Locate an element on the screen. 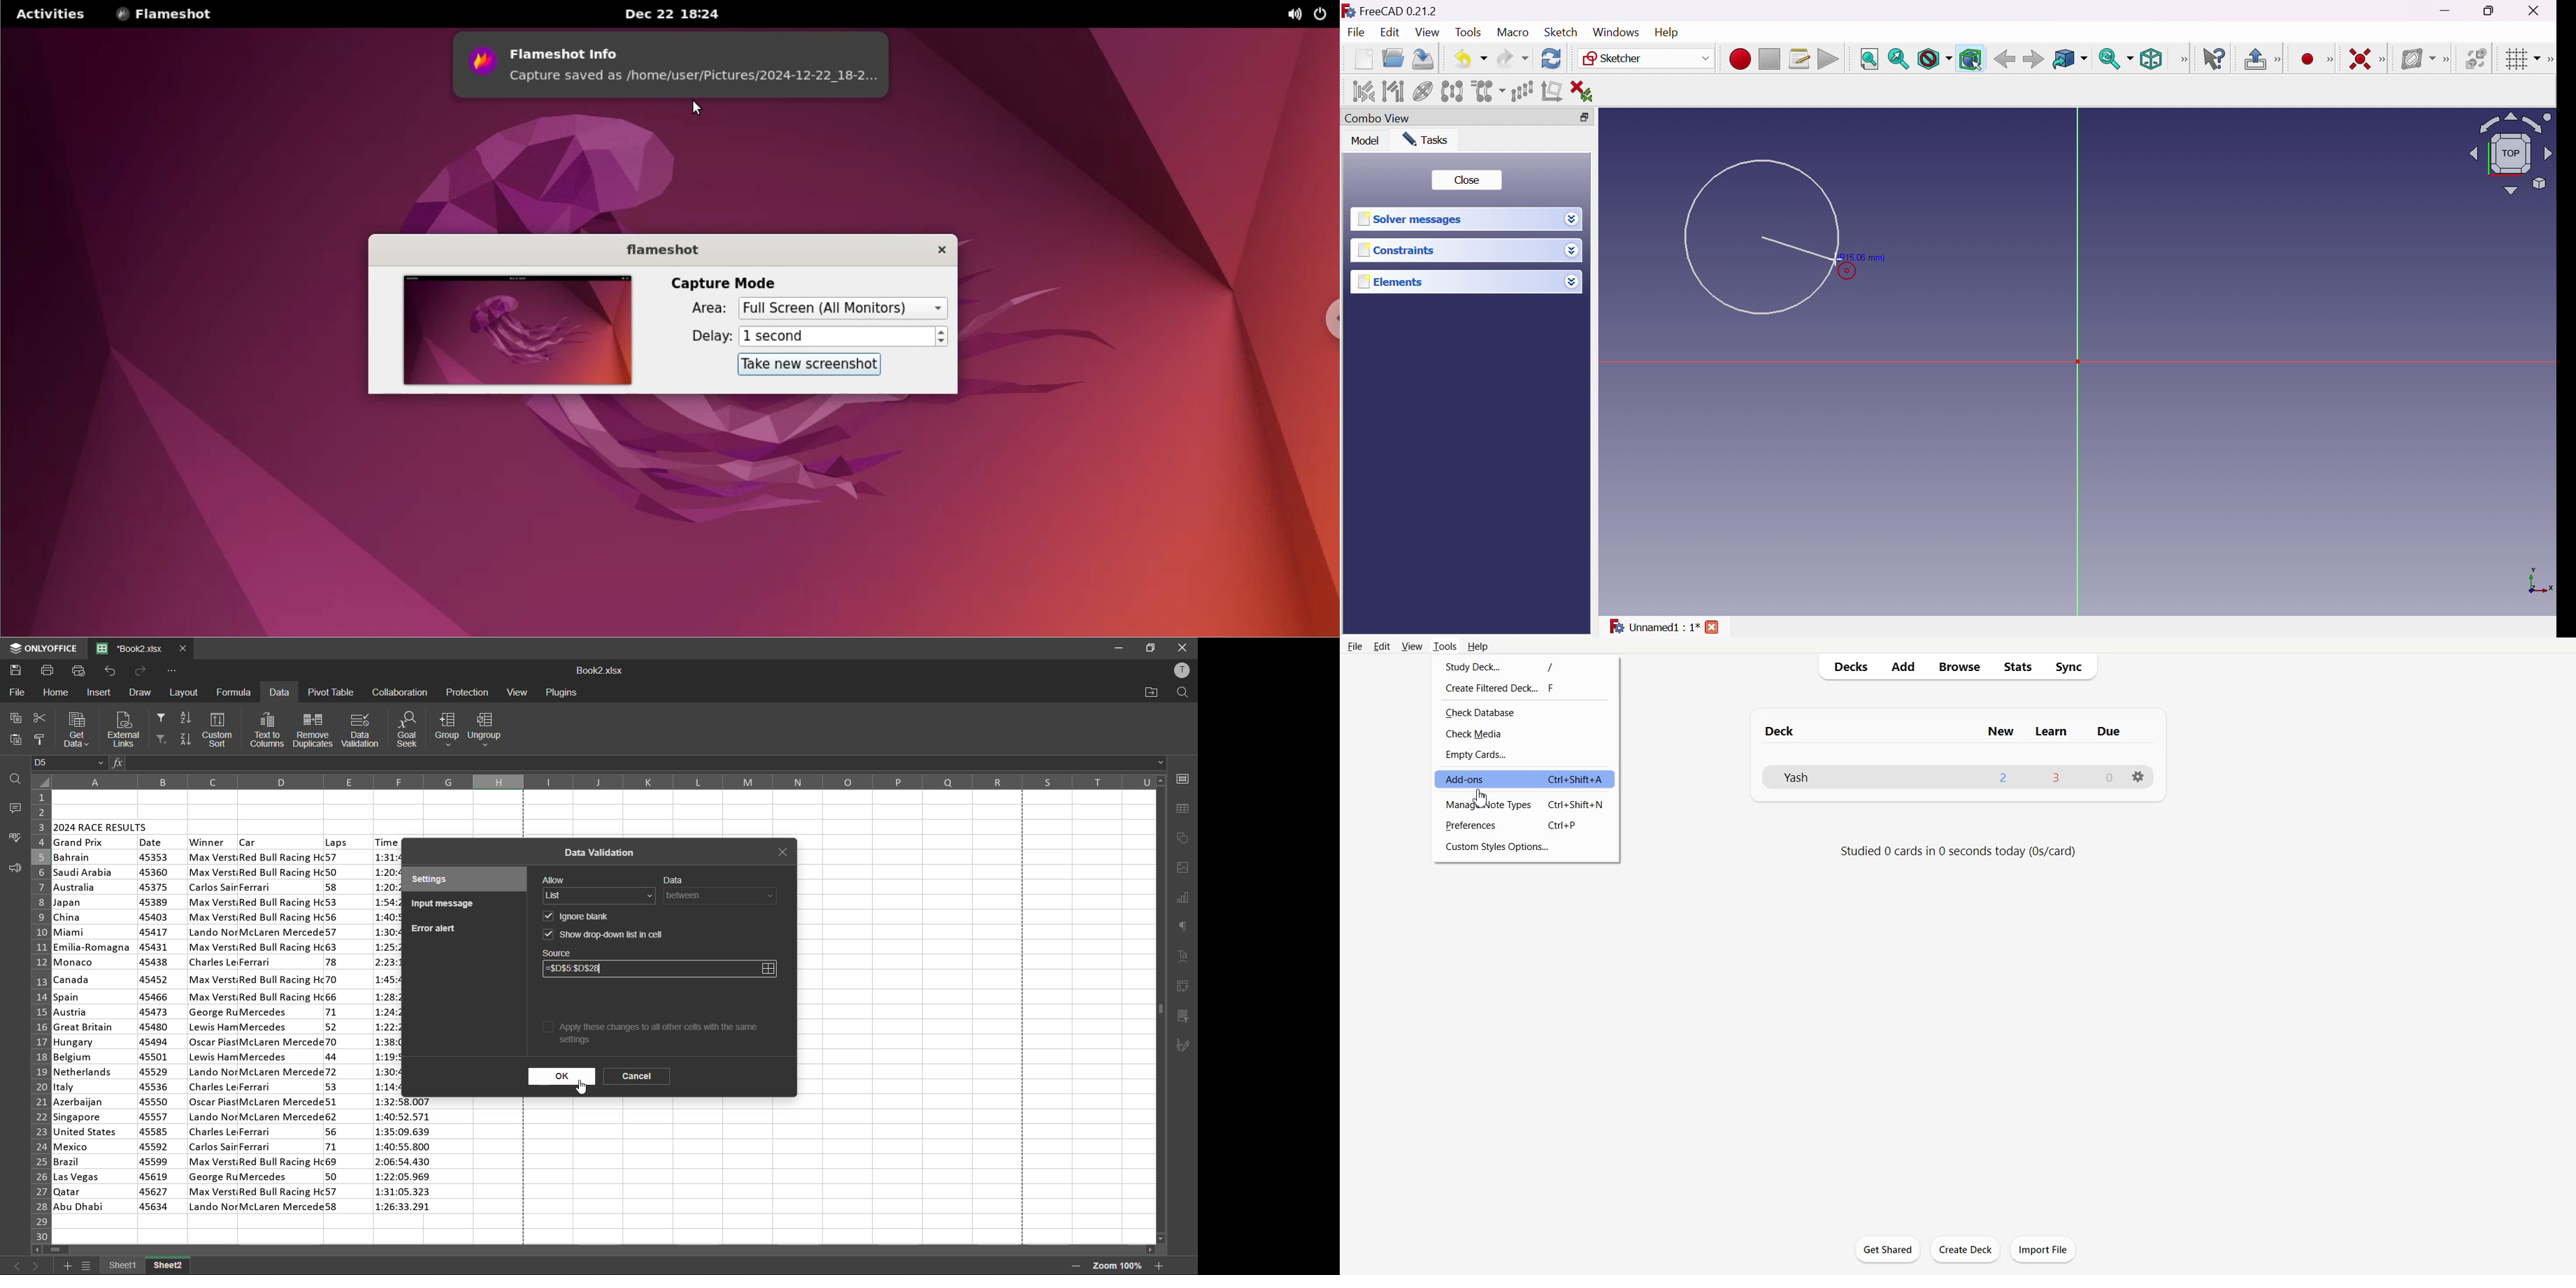  Sync is located at coordinates (2075, 667).